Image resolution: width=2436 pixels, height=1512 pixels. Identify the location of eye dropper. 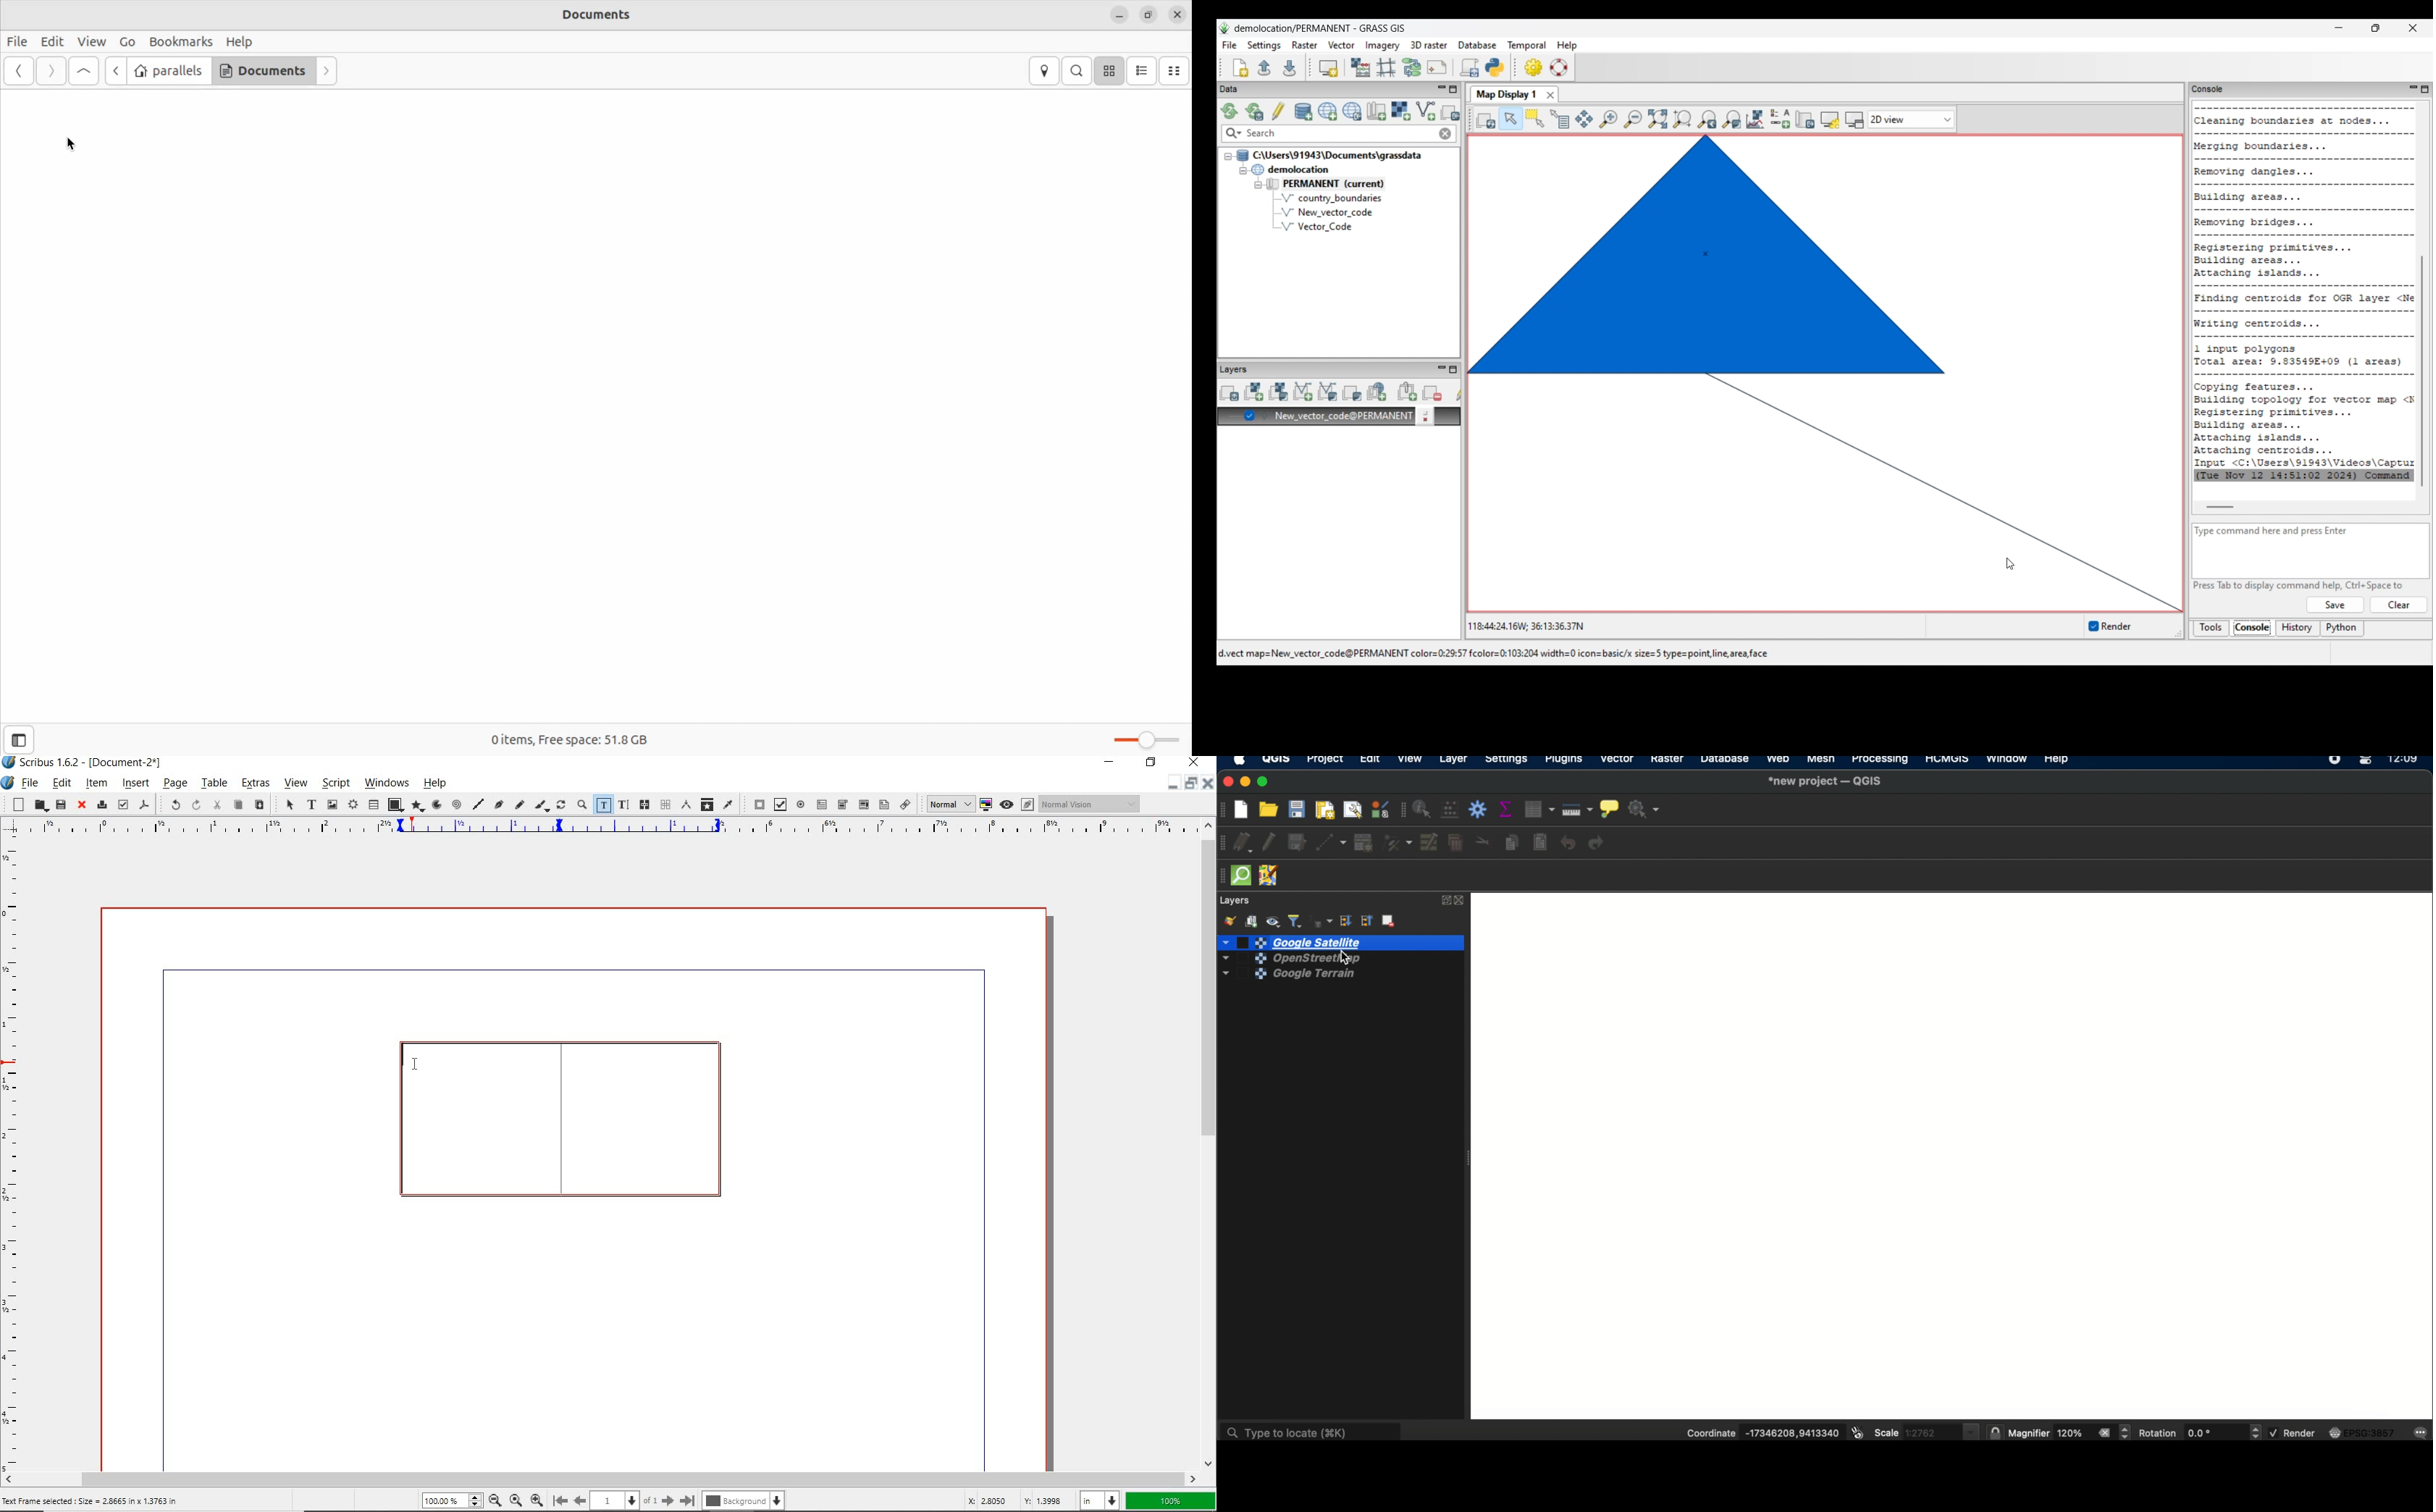
(728, 805).